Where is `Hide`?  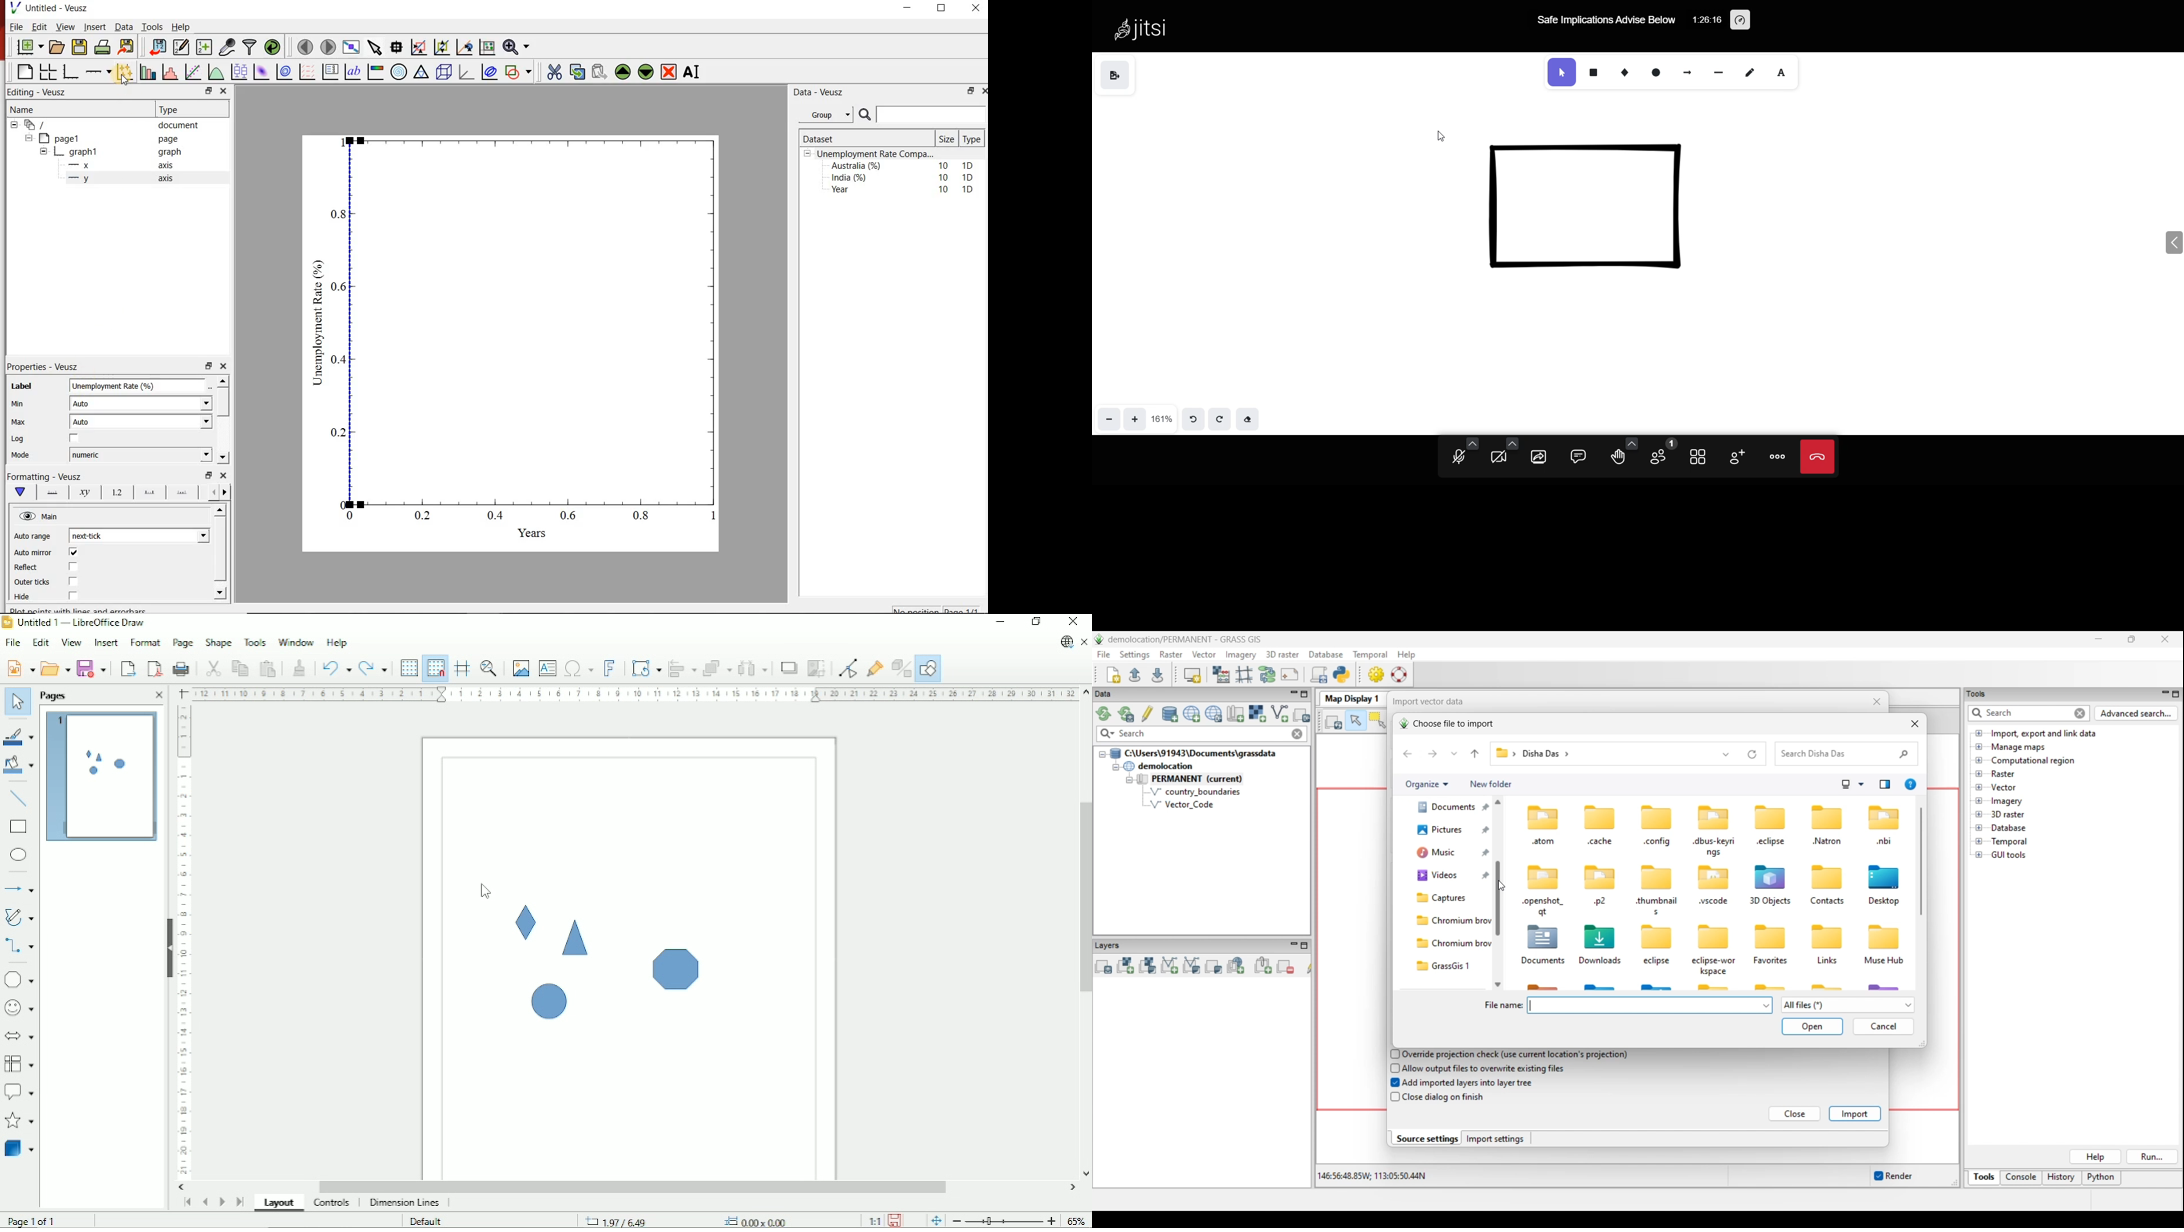
Hide is located at coordinates (166, 943).